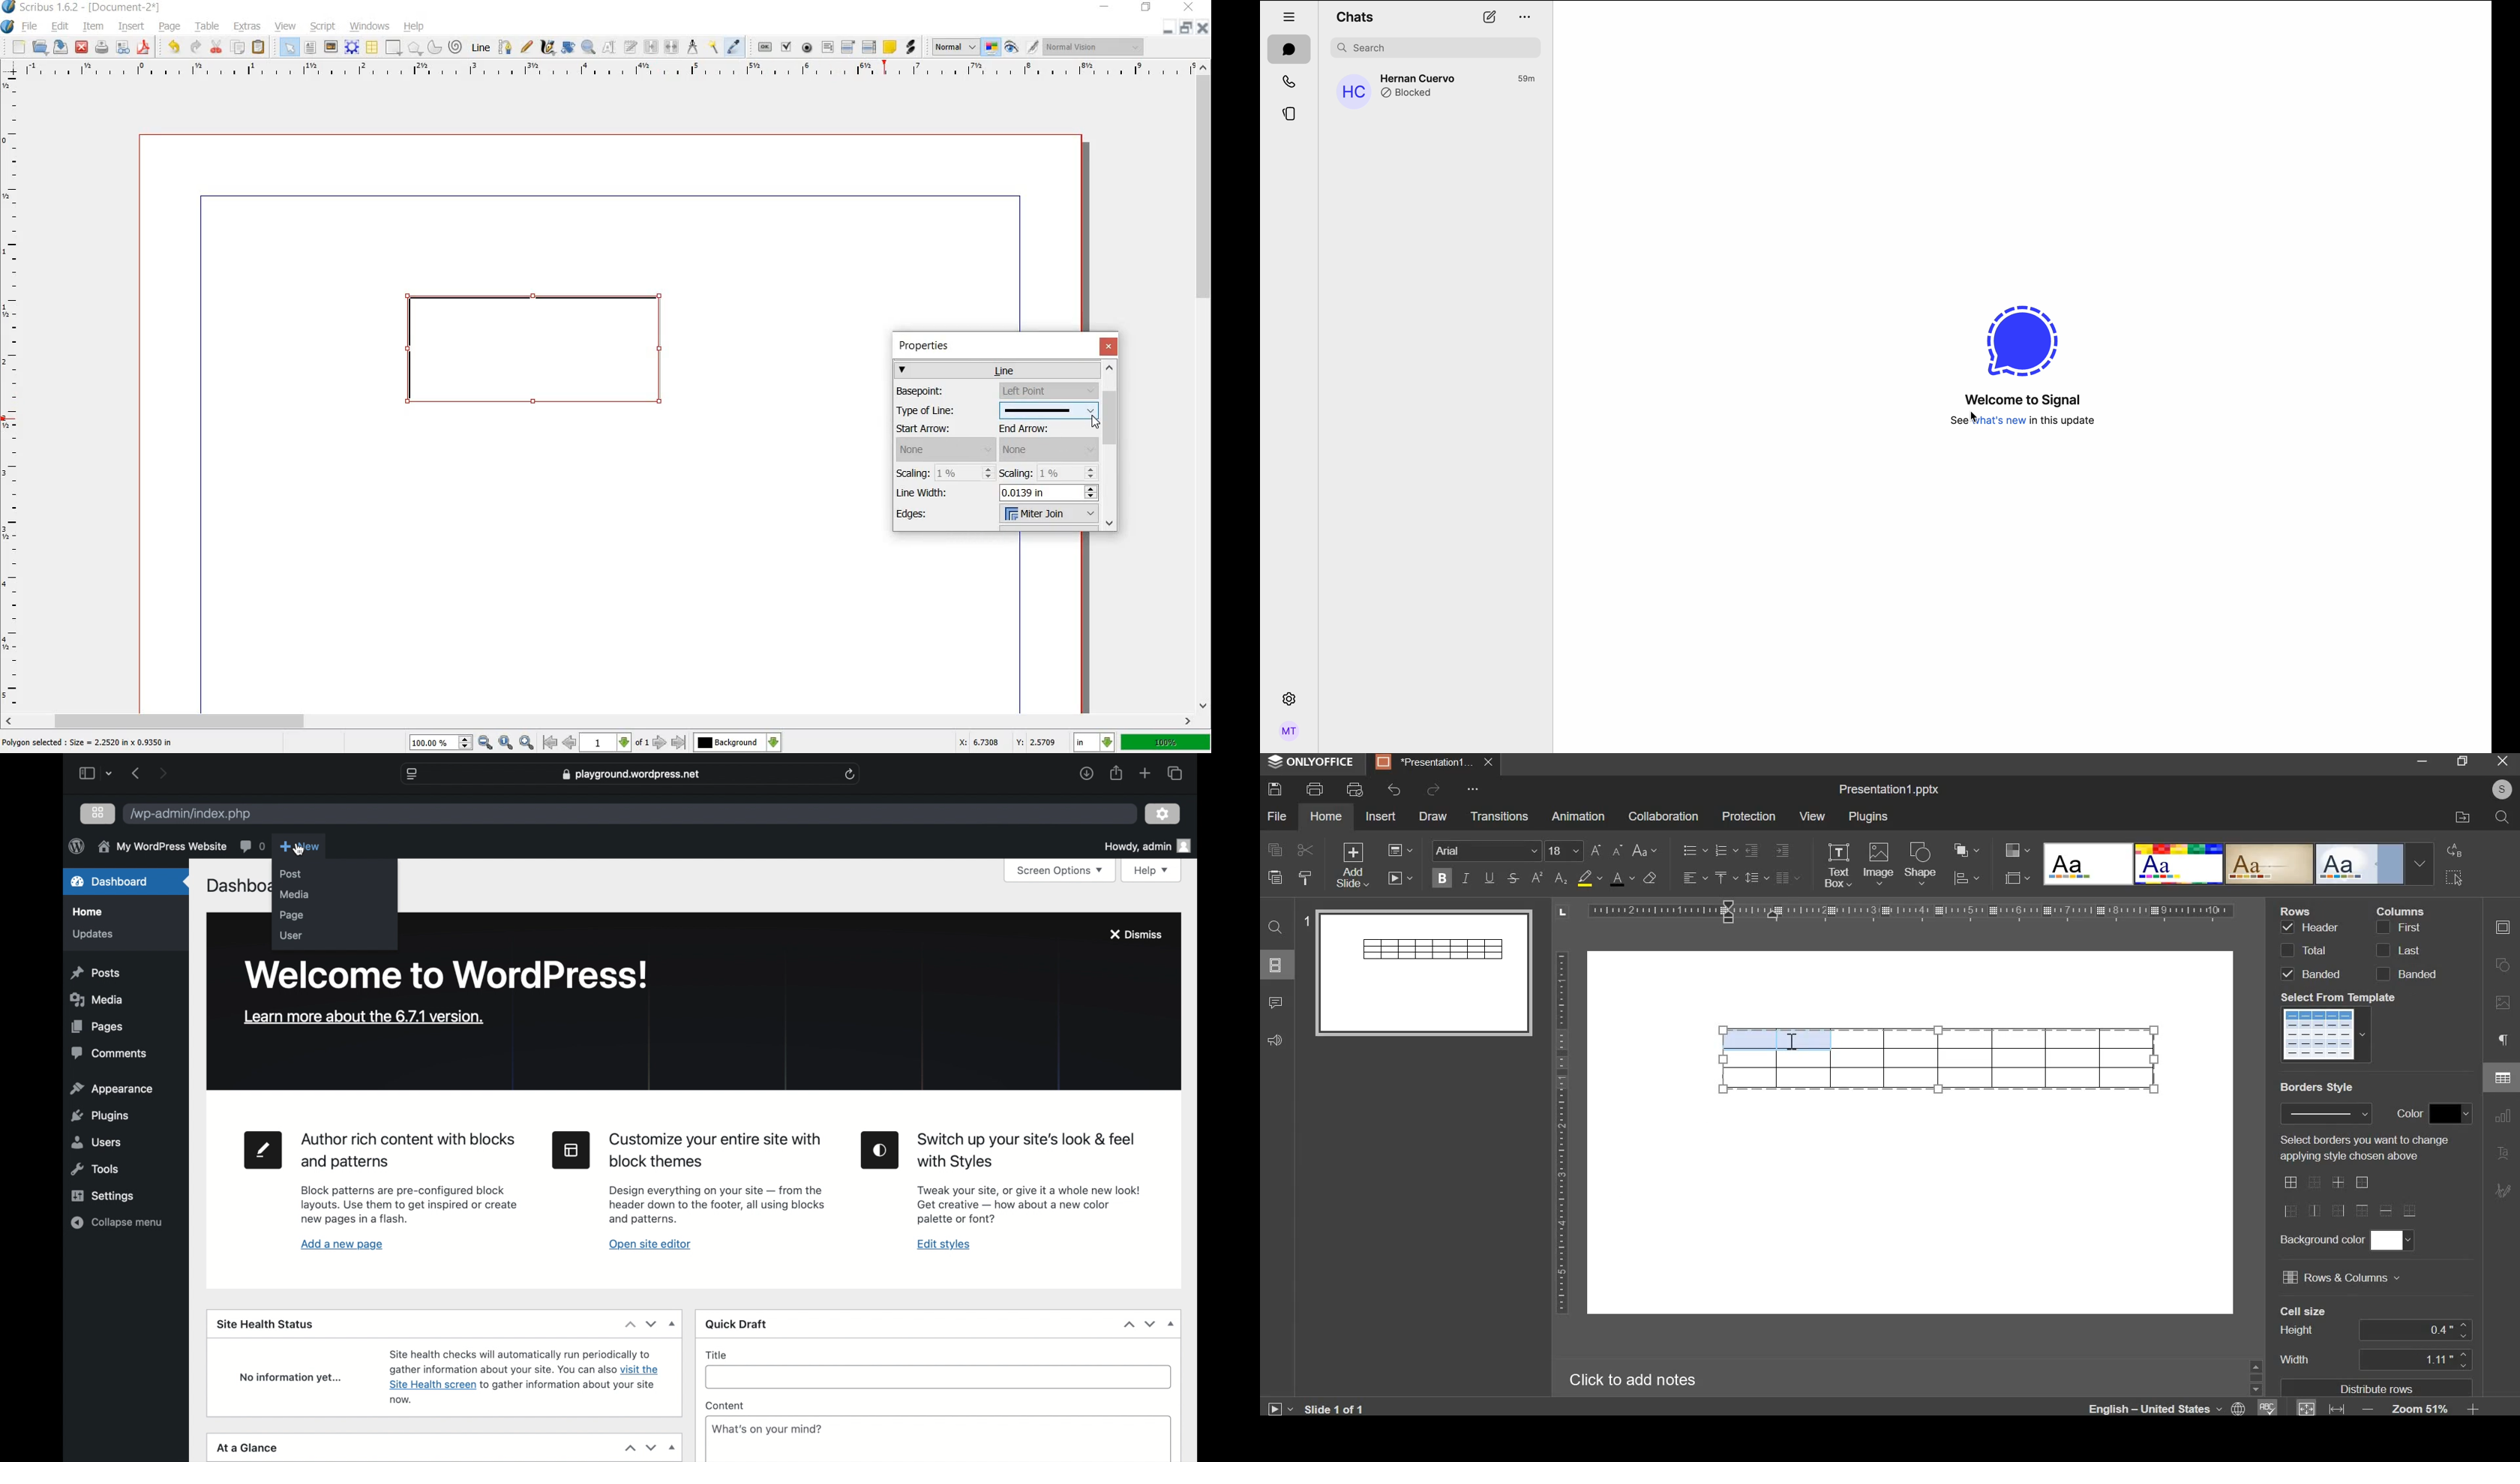 Image resolution: width=2520 pixels, height=1484 pixels. I want to click on chart settings, so click(1967, 878).